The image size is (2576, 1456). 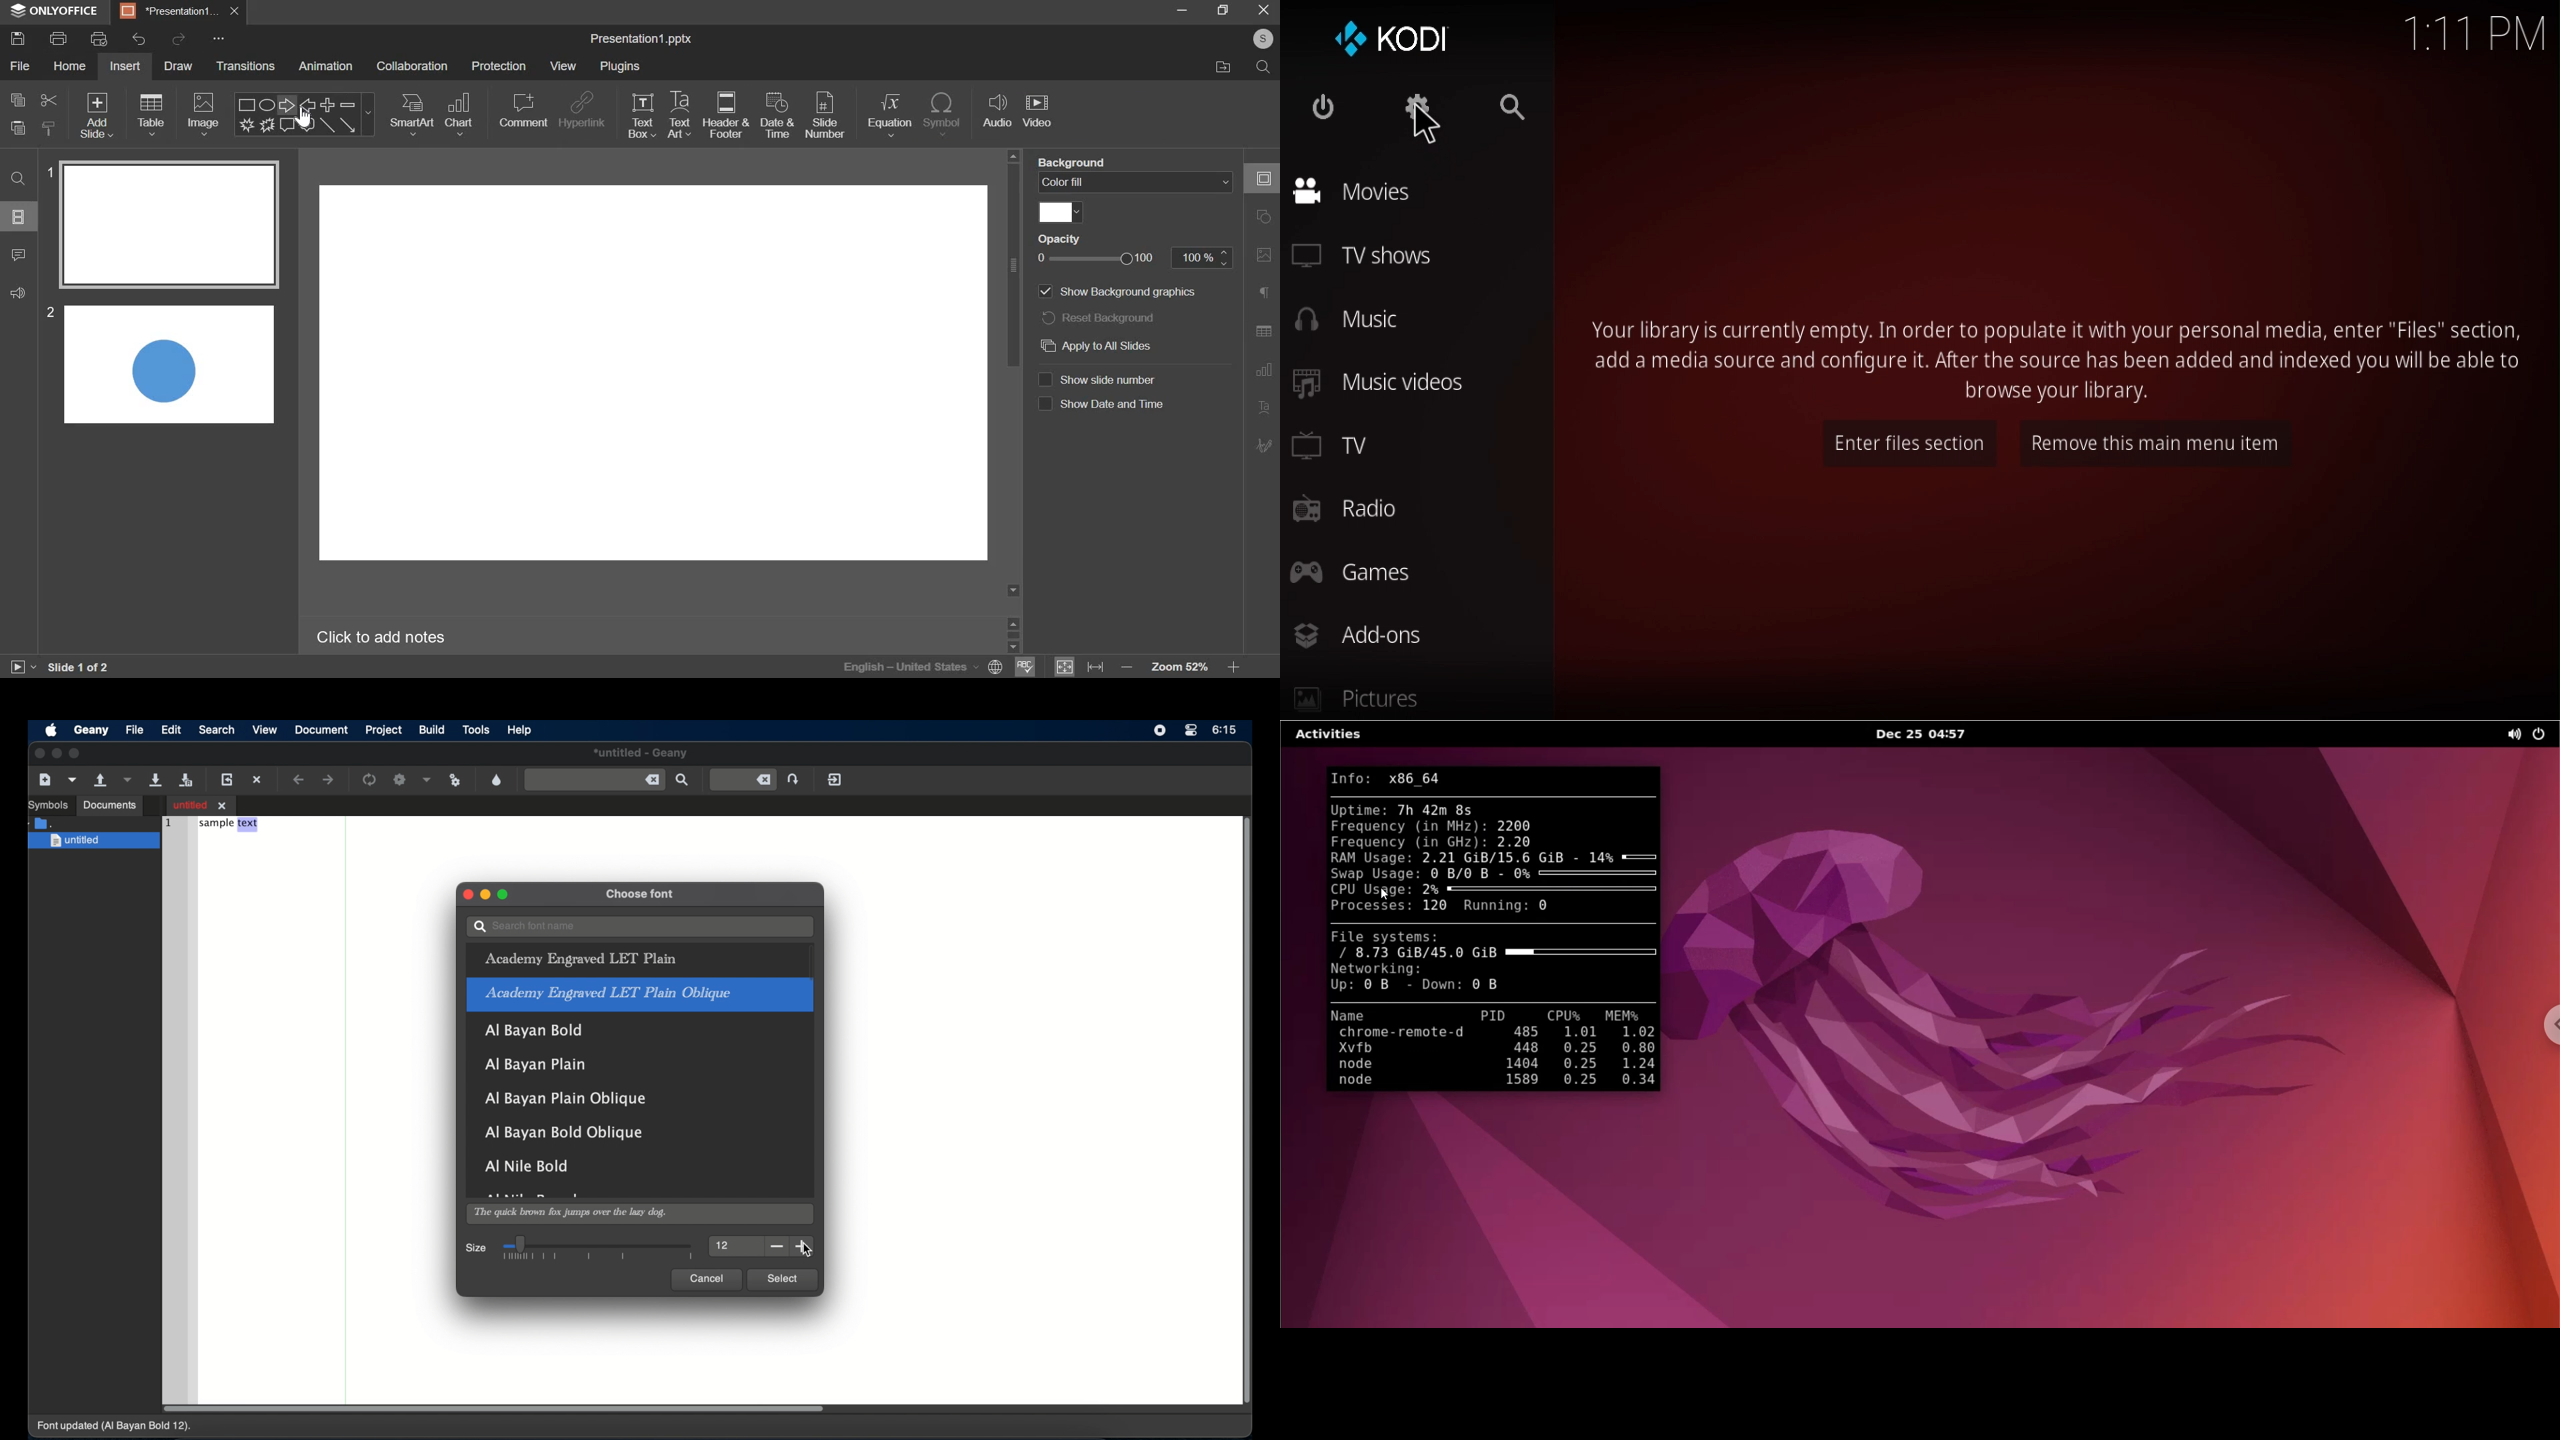 I want to click on scroll up, so click(x=1014, y=155).